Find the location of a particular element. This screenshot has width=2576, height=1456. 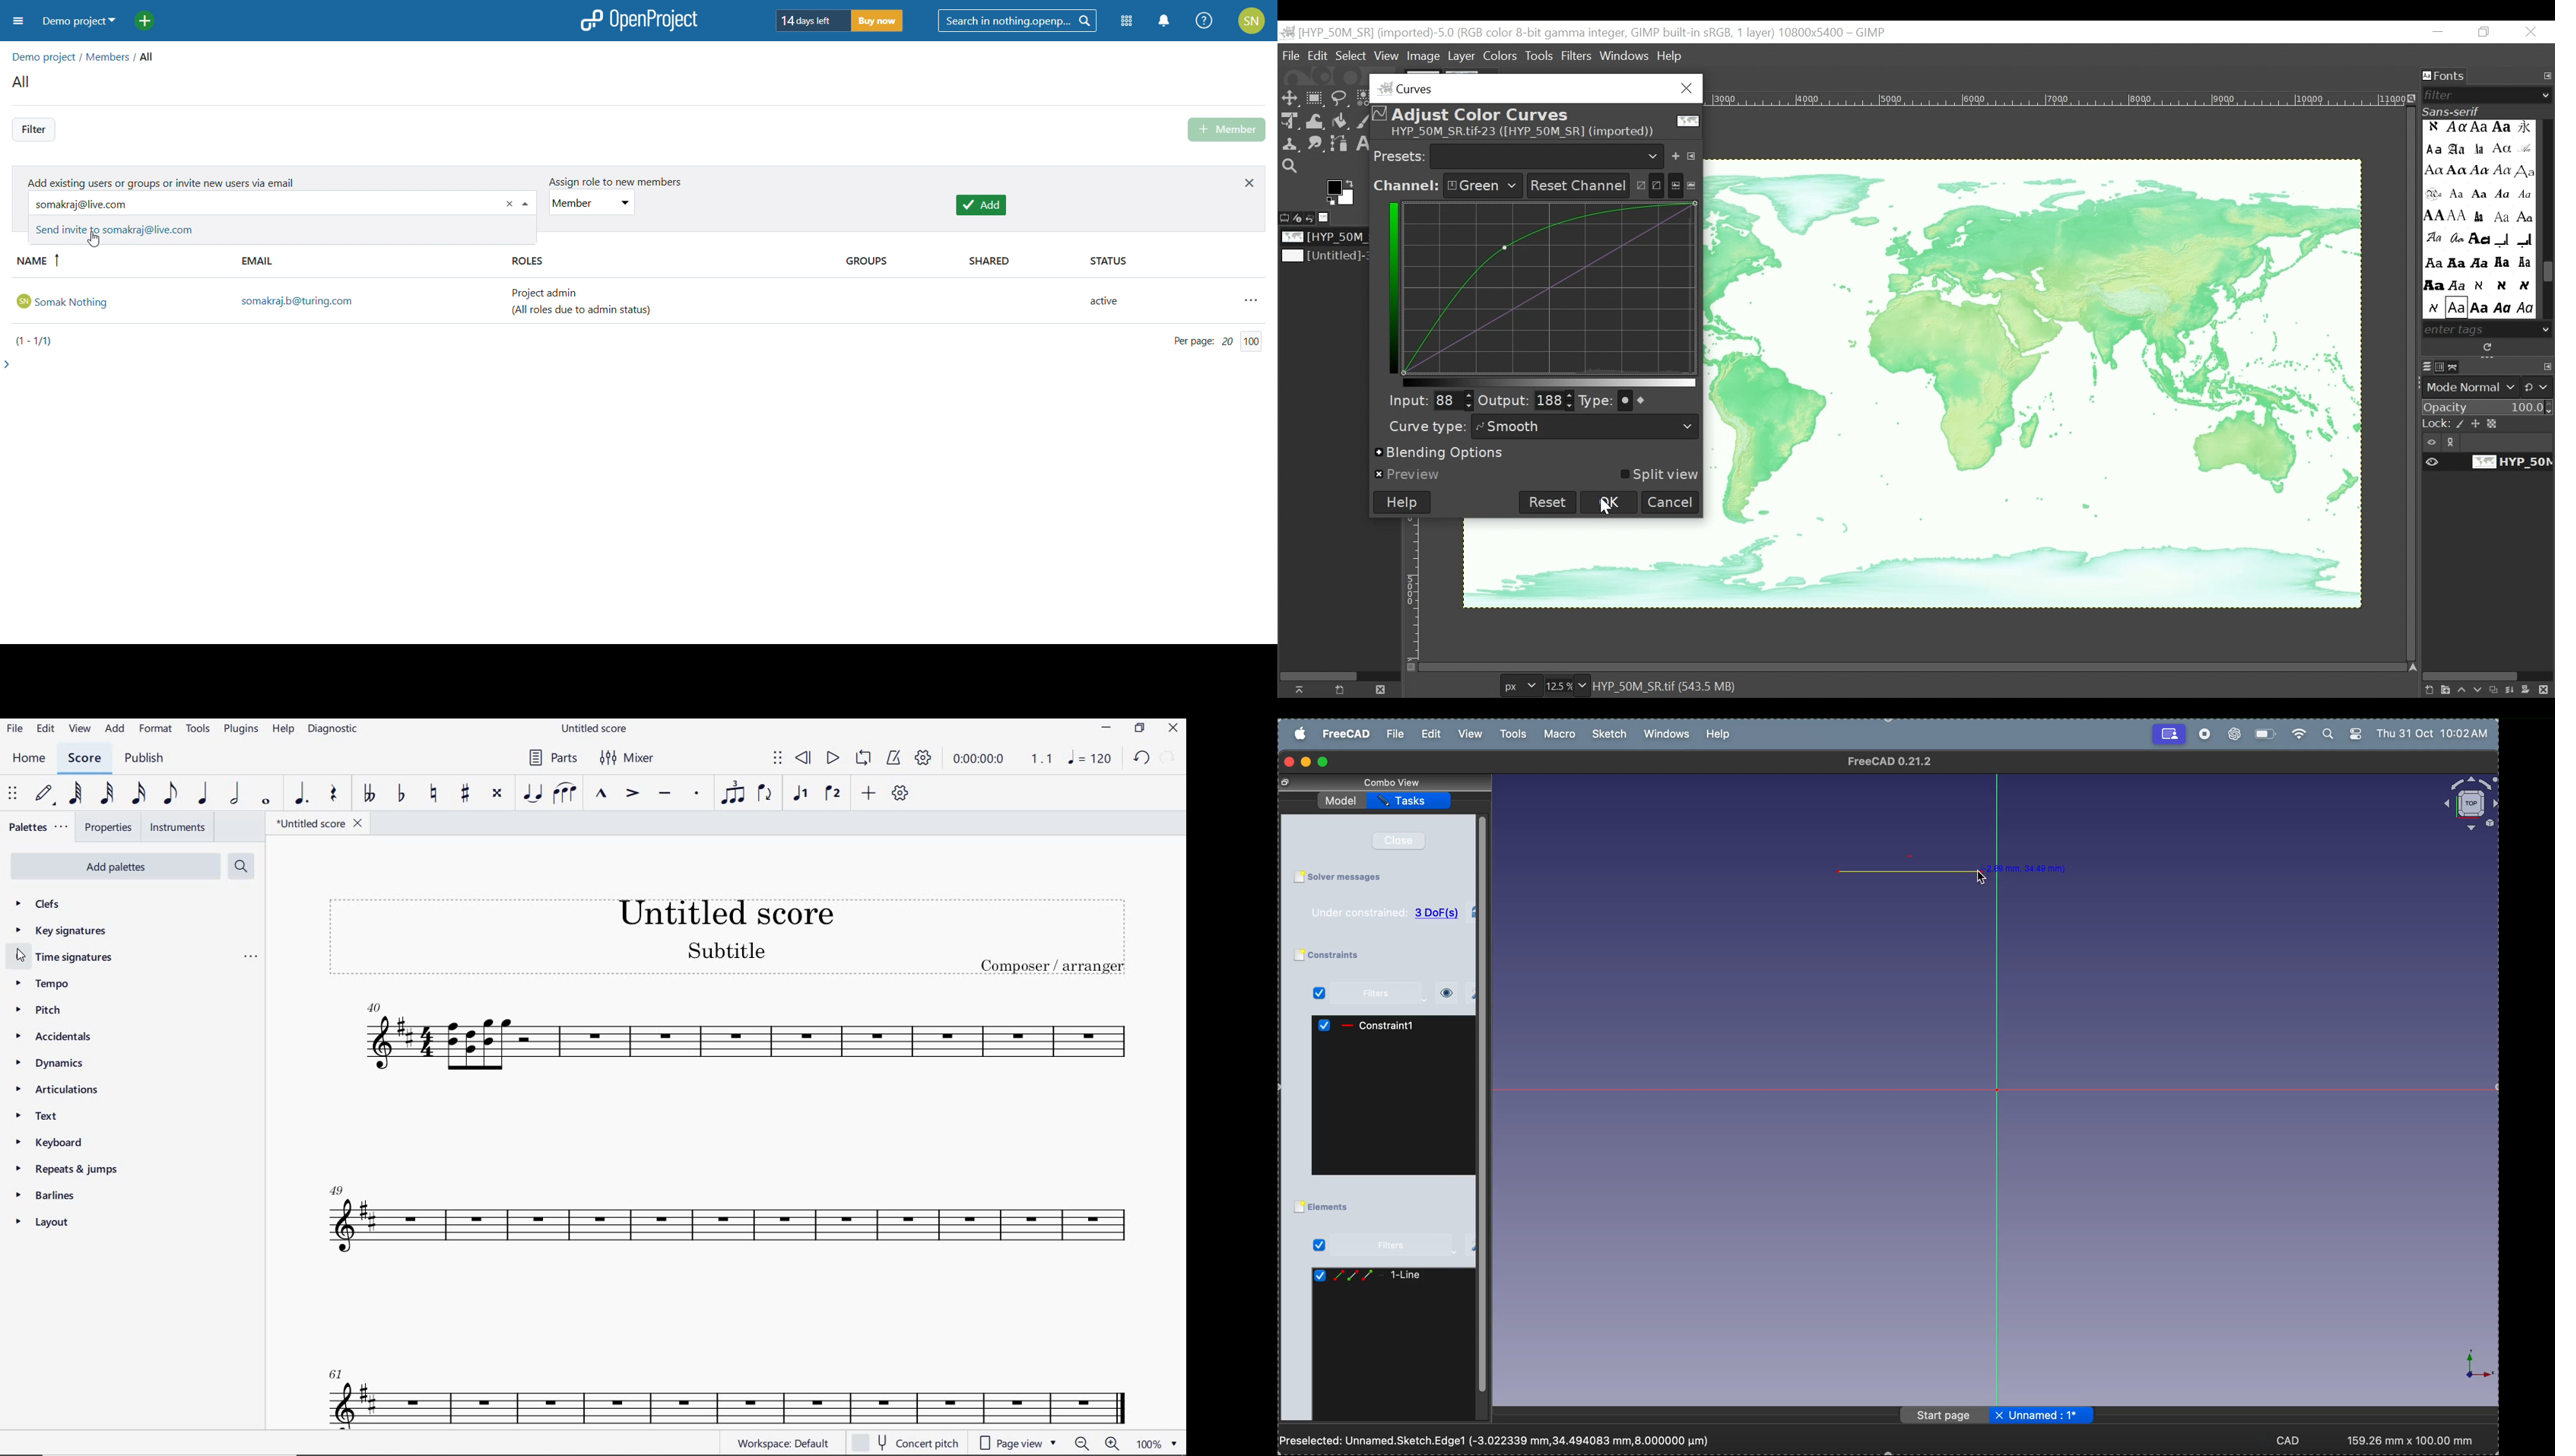

Smudge Tool is located at coordinates (1314, 145).